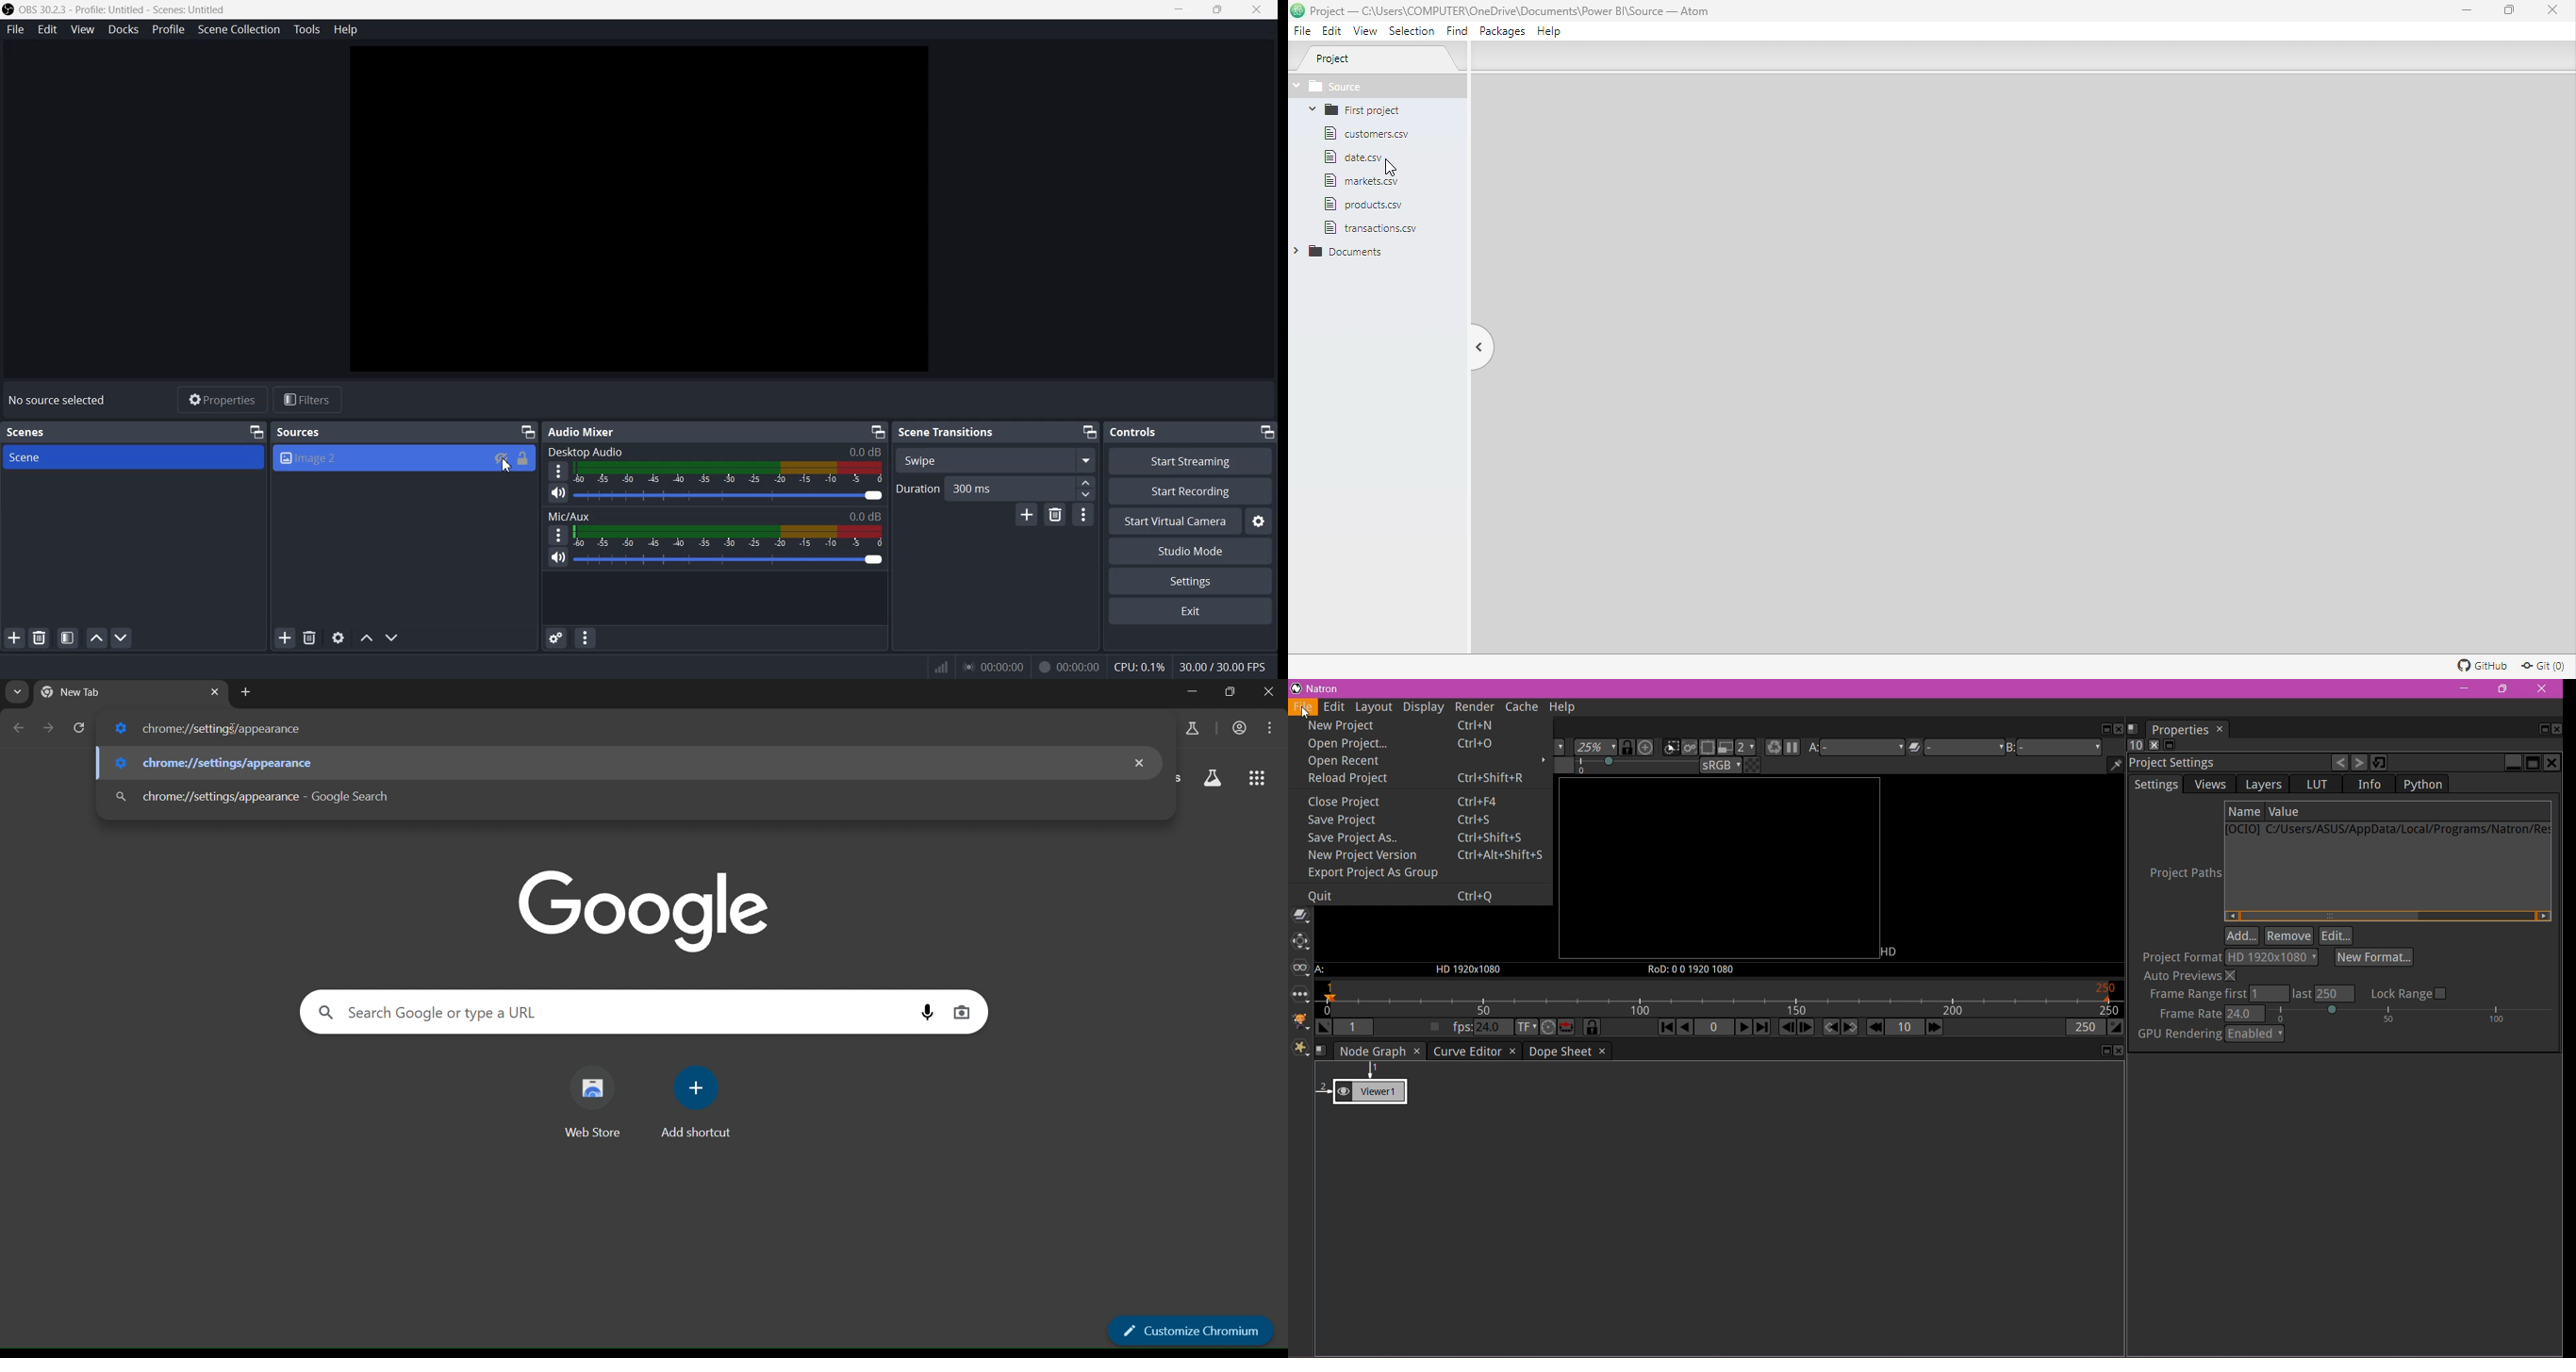 This screenshot has width=2576, height=1372. I want to click on Cursor, so click(1391, 166).